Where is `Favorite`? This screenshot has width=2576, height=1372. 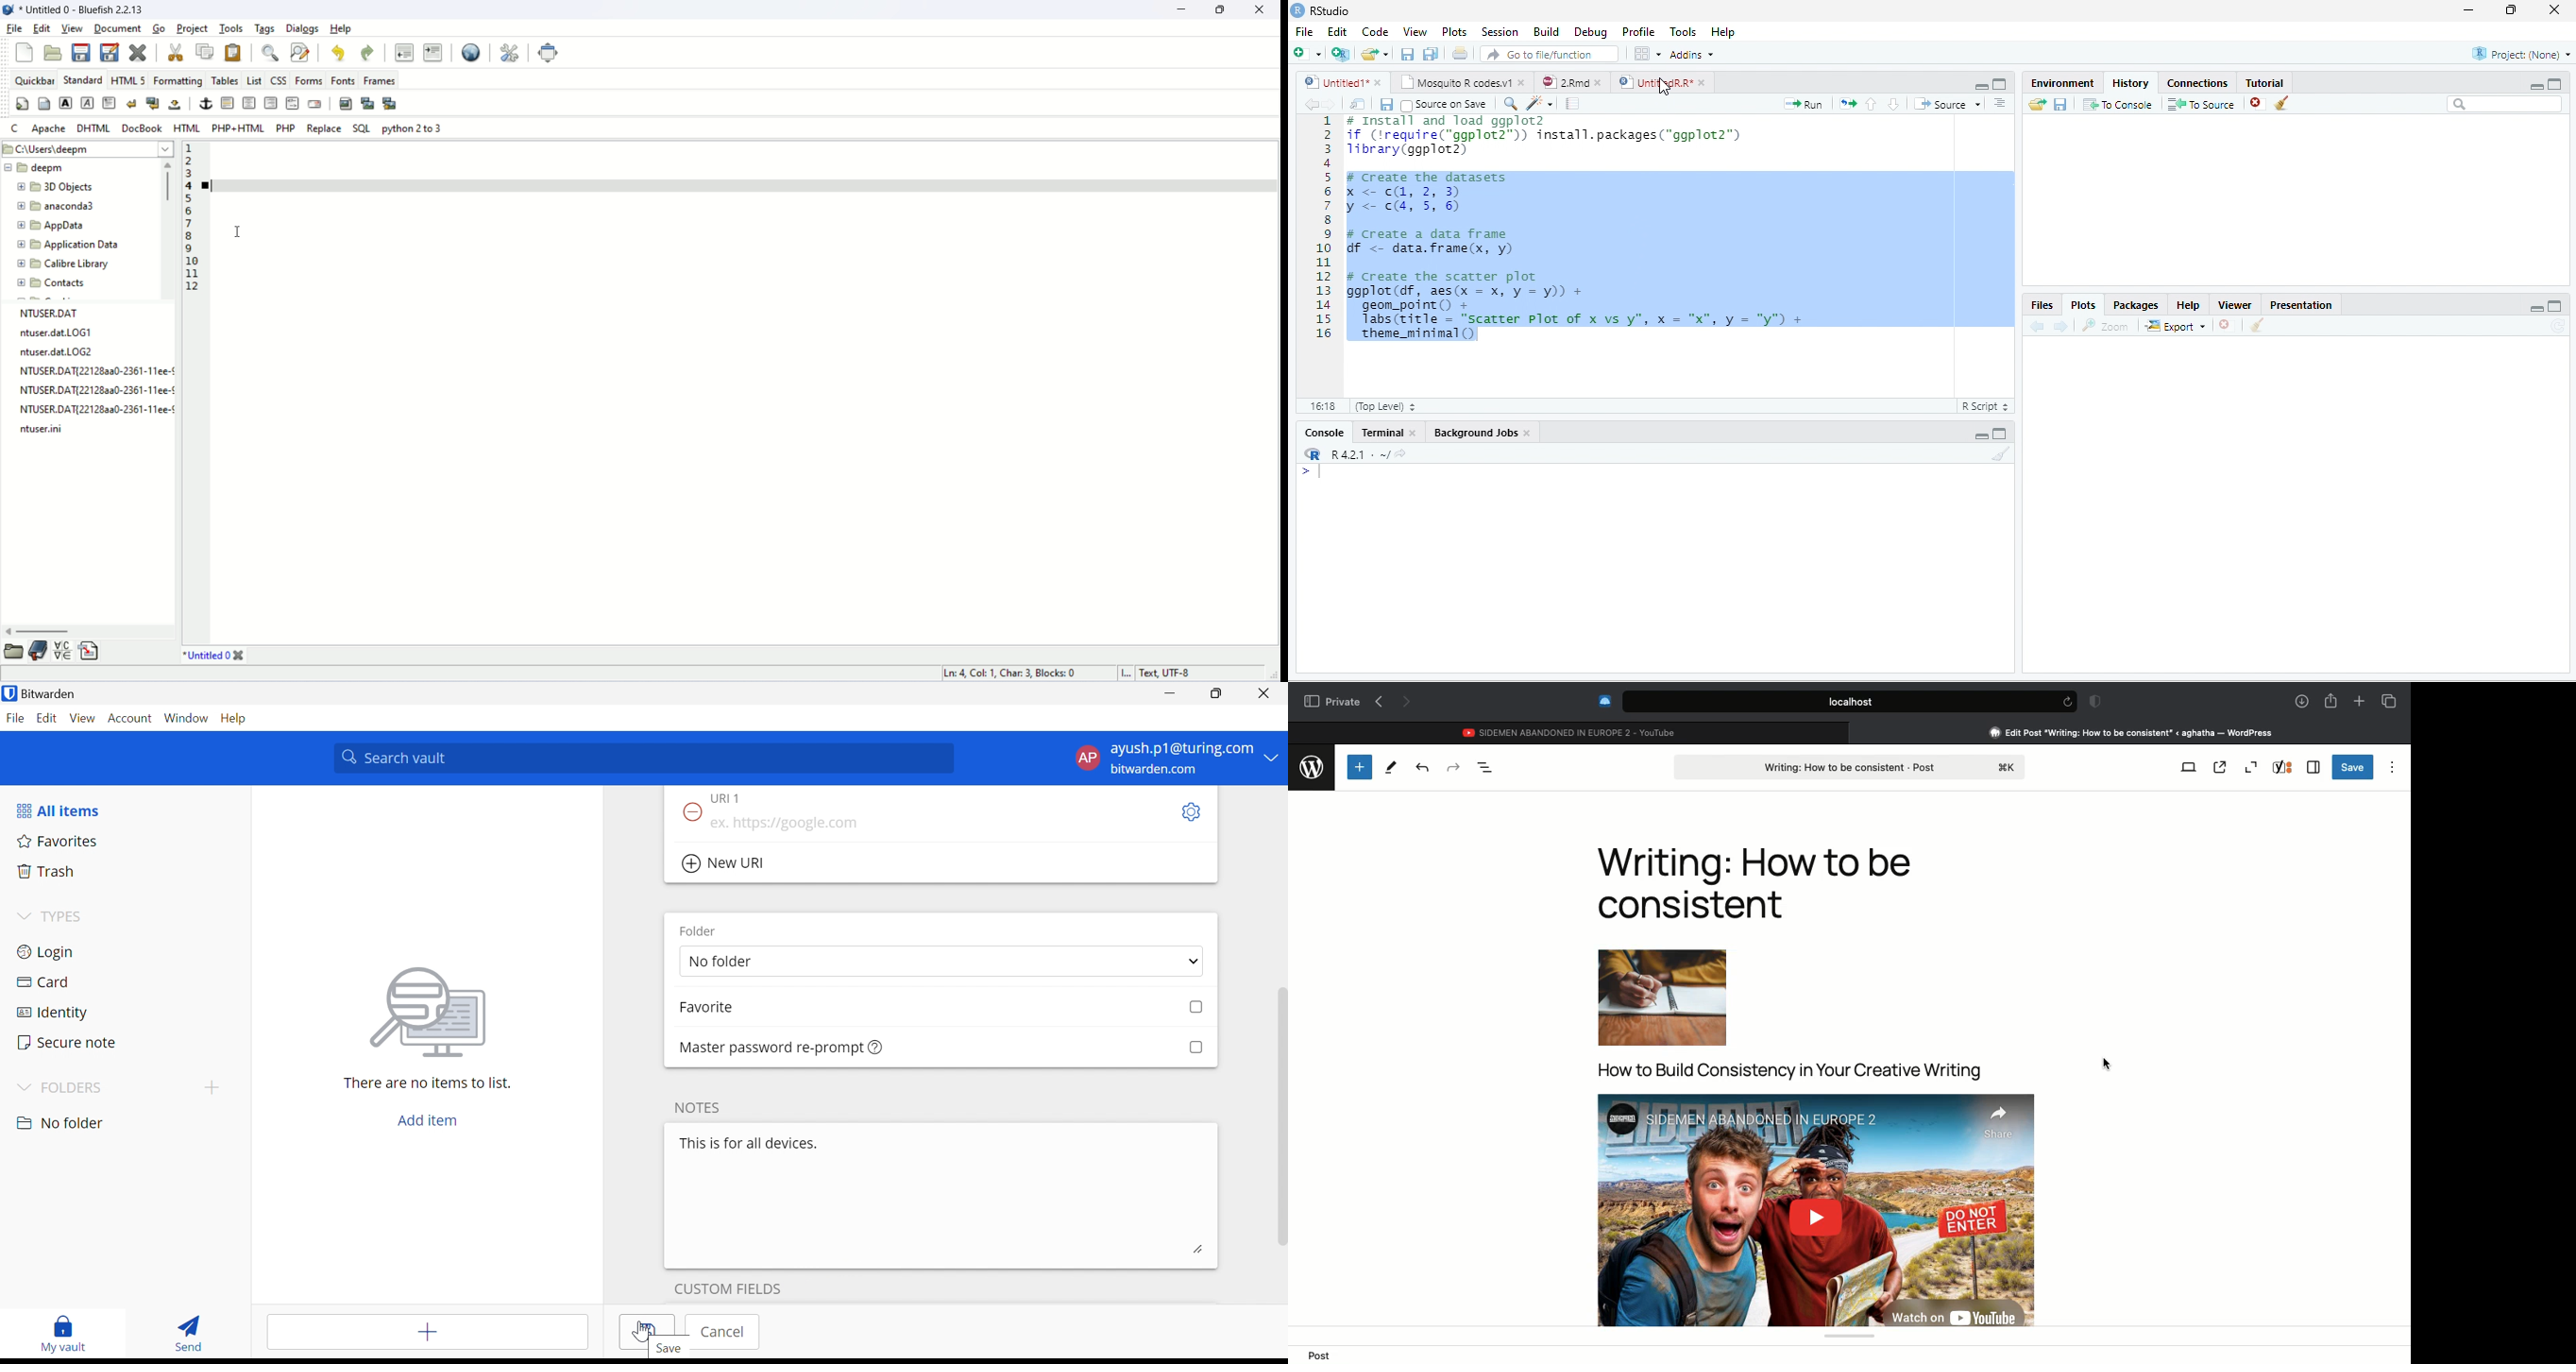 Favorite is located at coordinates (706, 1007).